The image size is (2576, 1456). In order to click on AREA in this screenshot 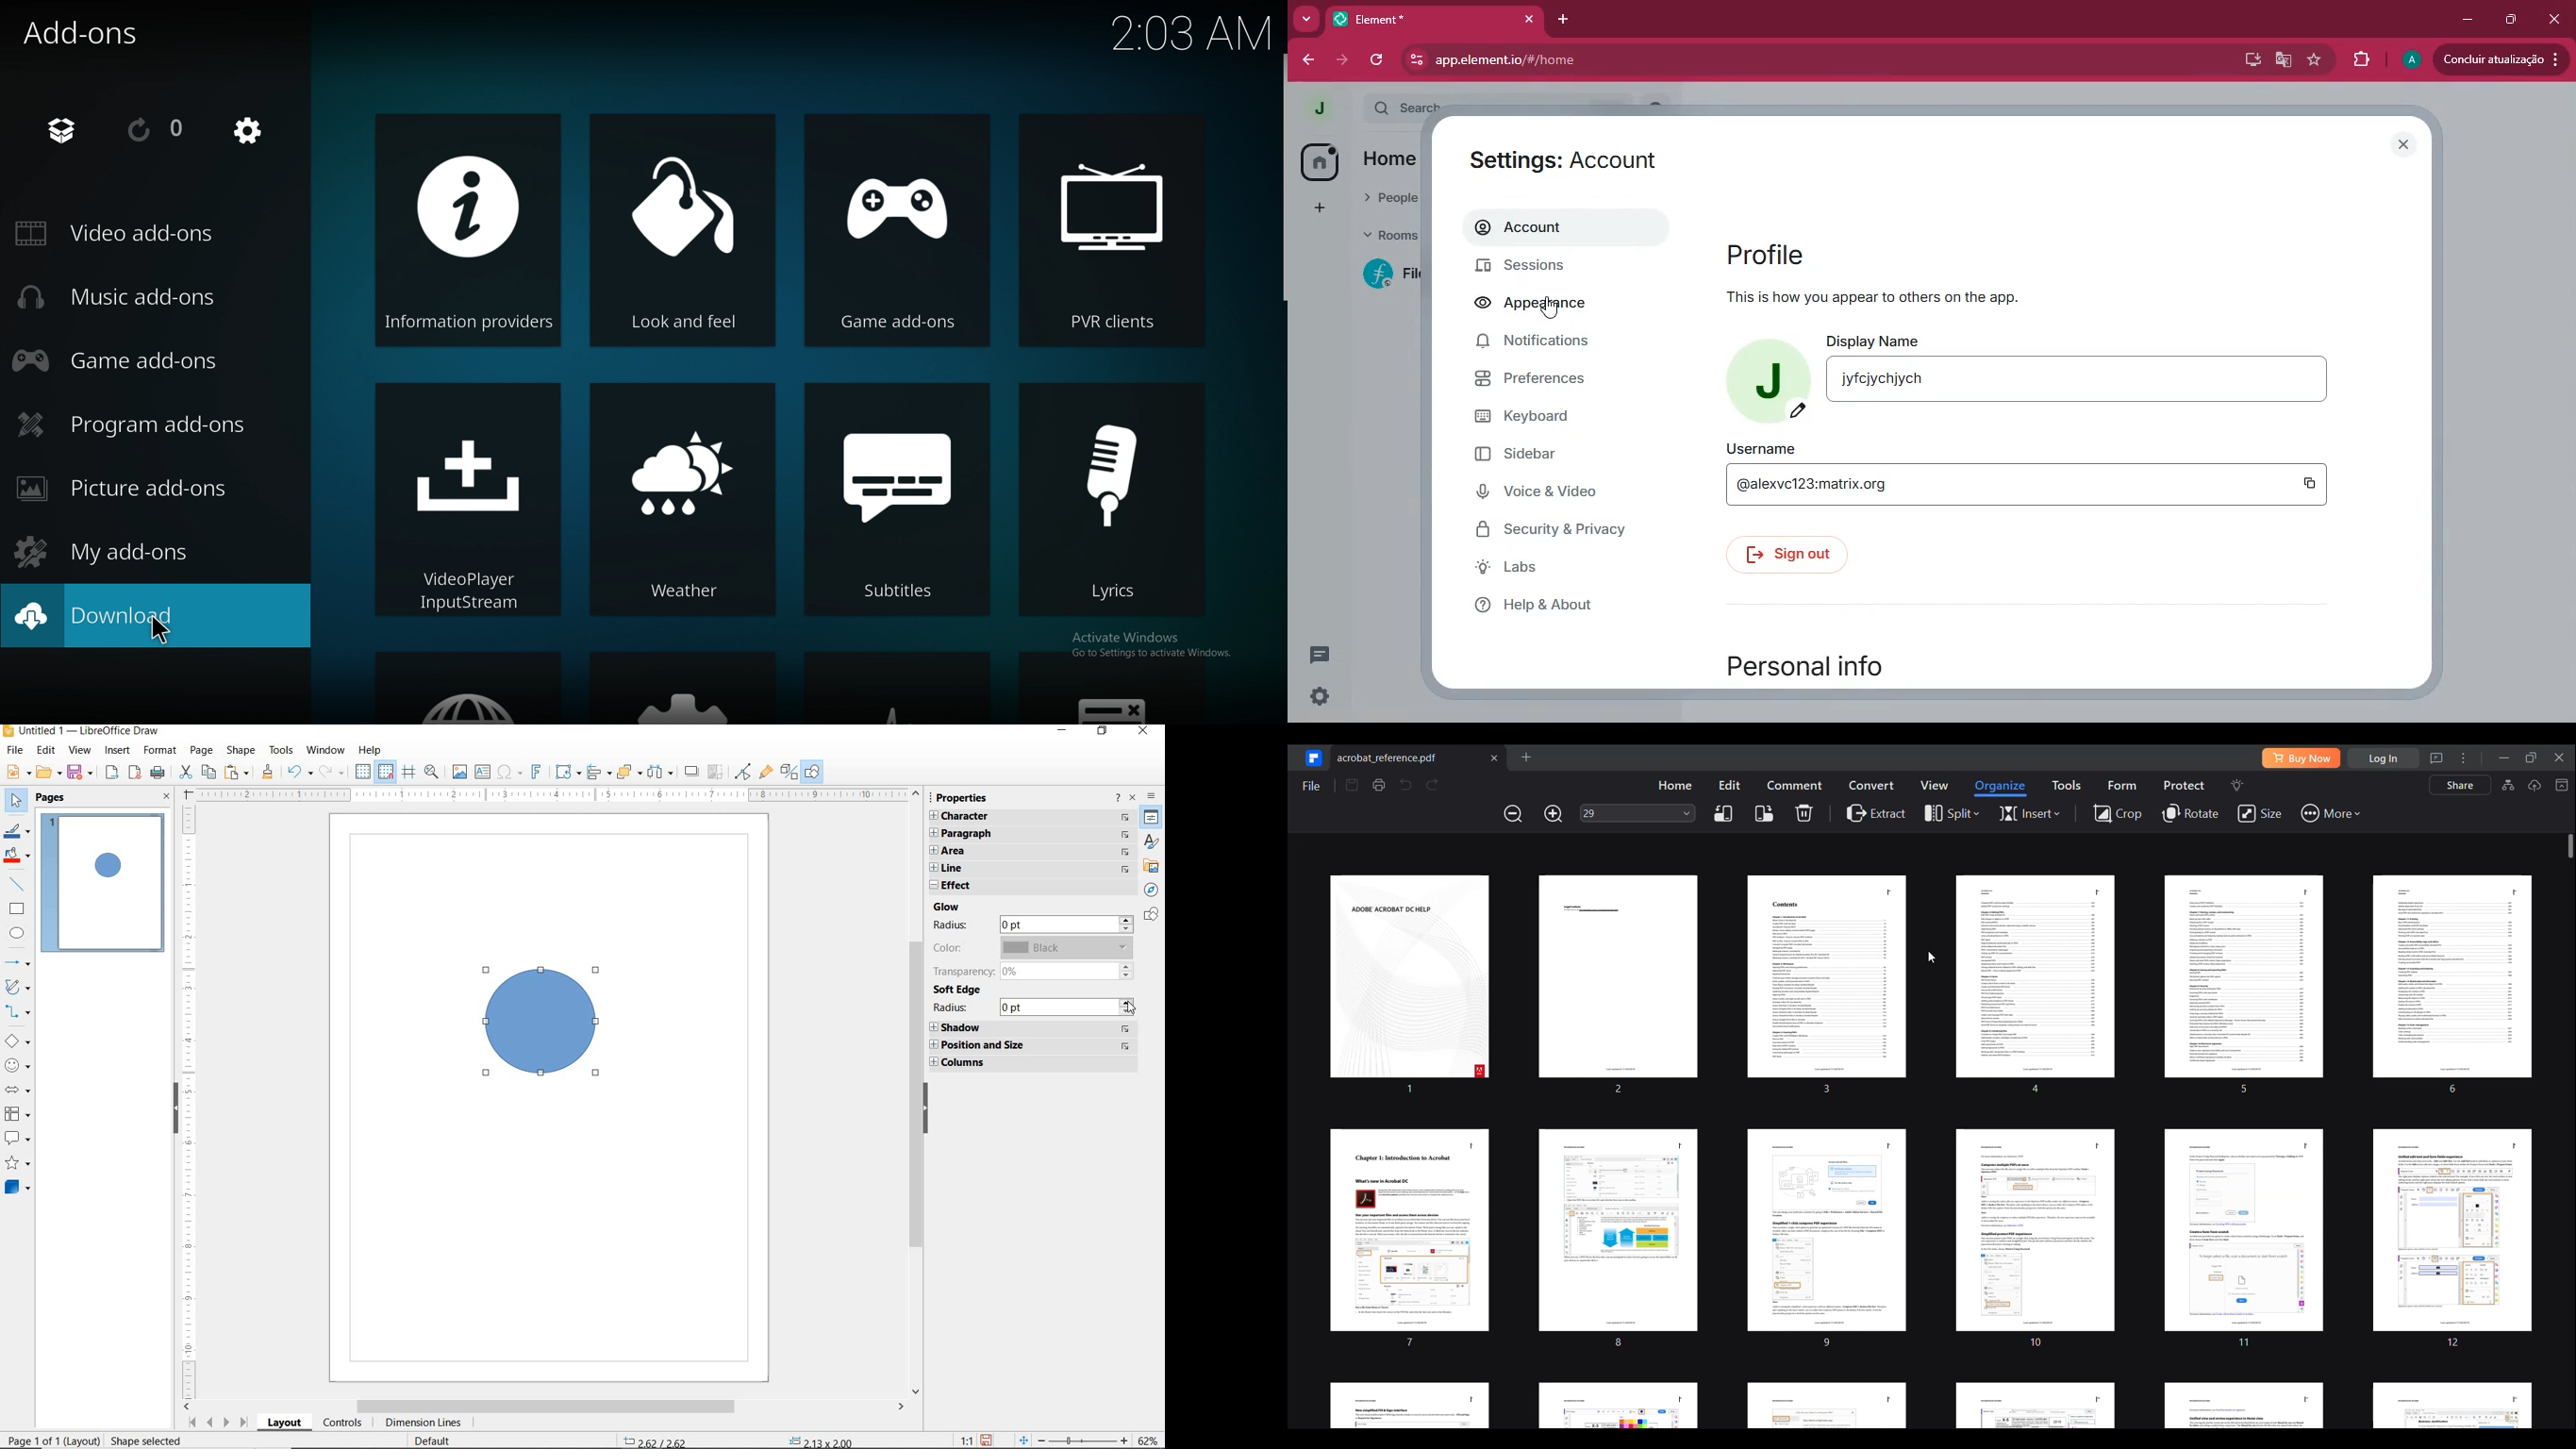, I will do `click(1021, 851)`.